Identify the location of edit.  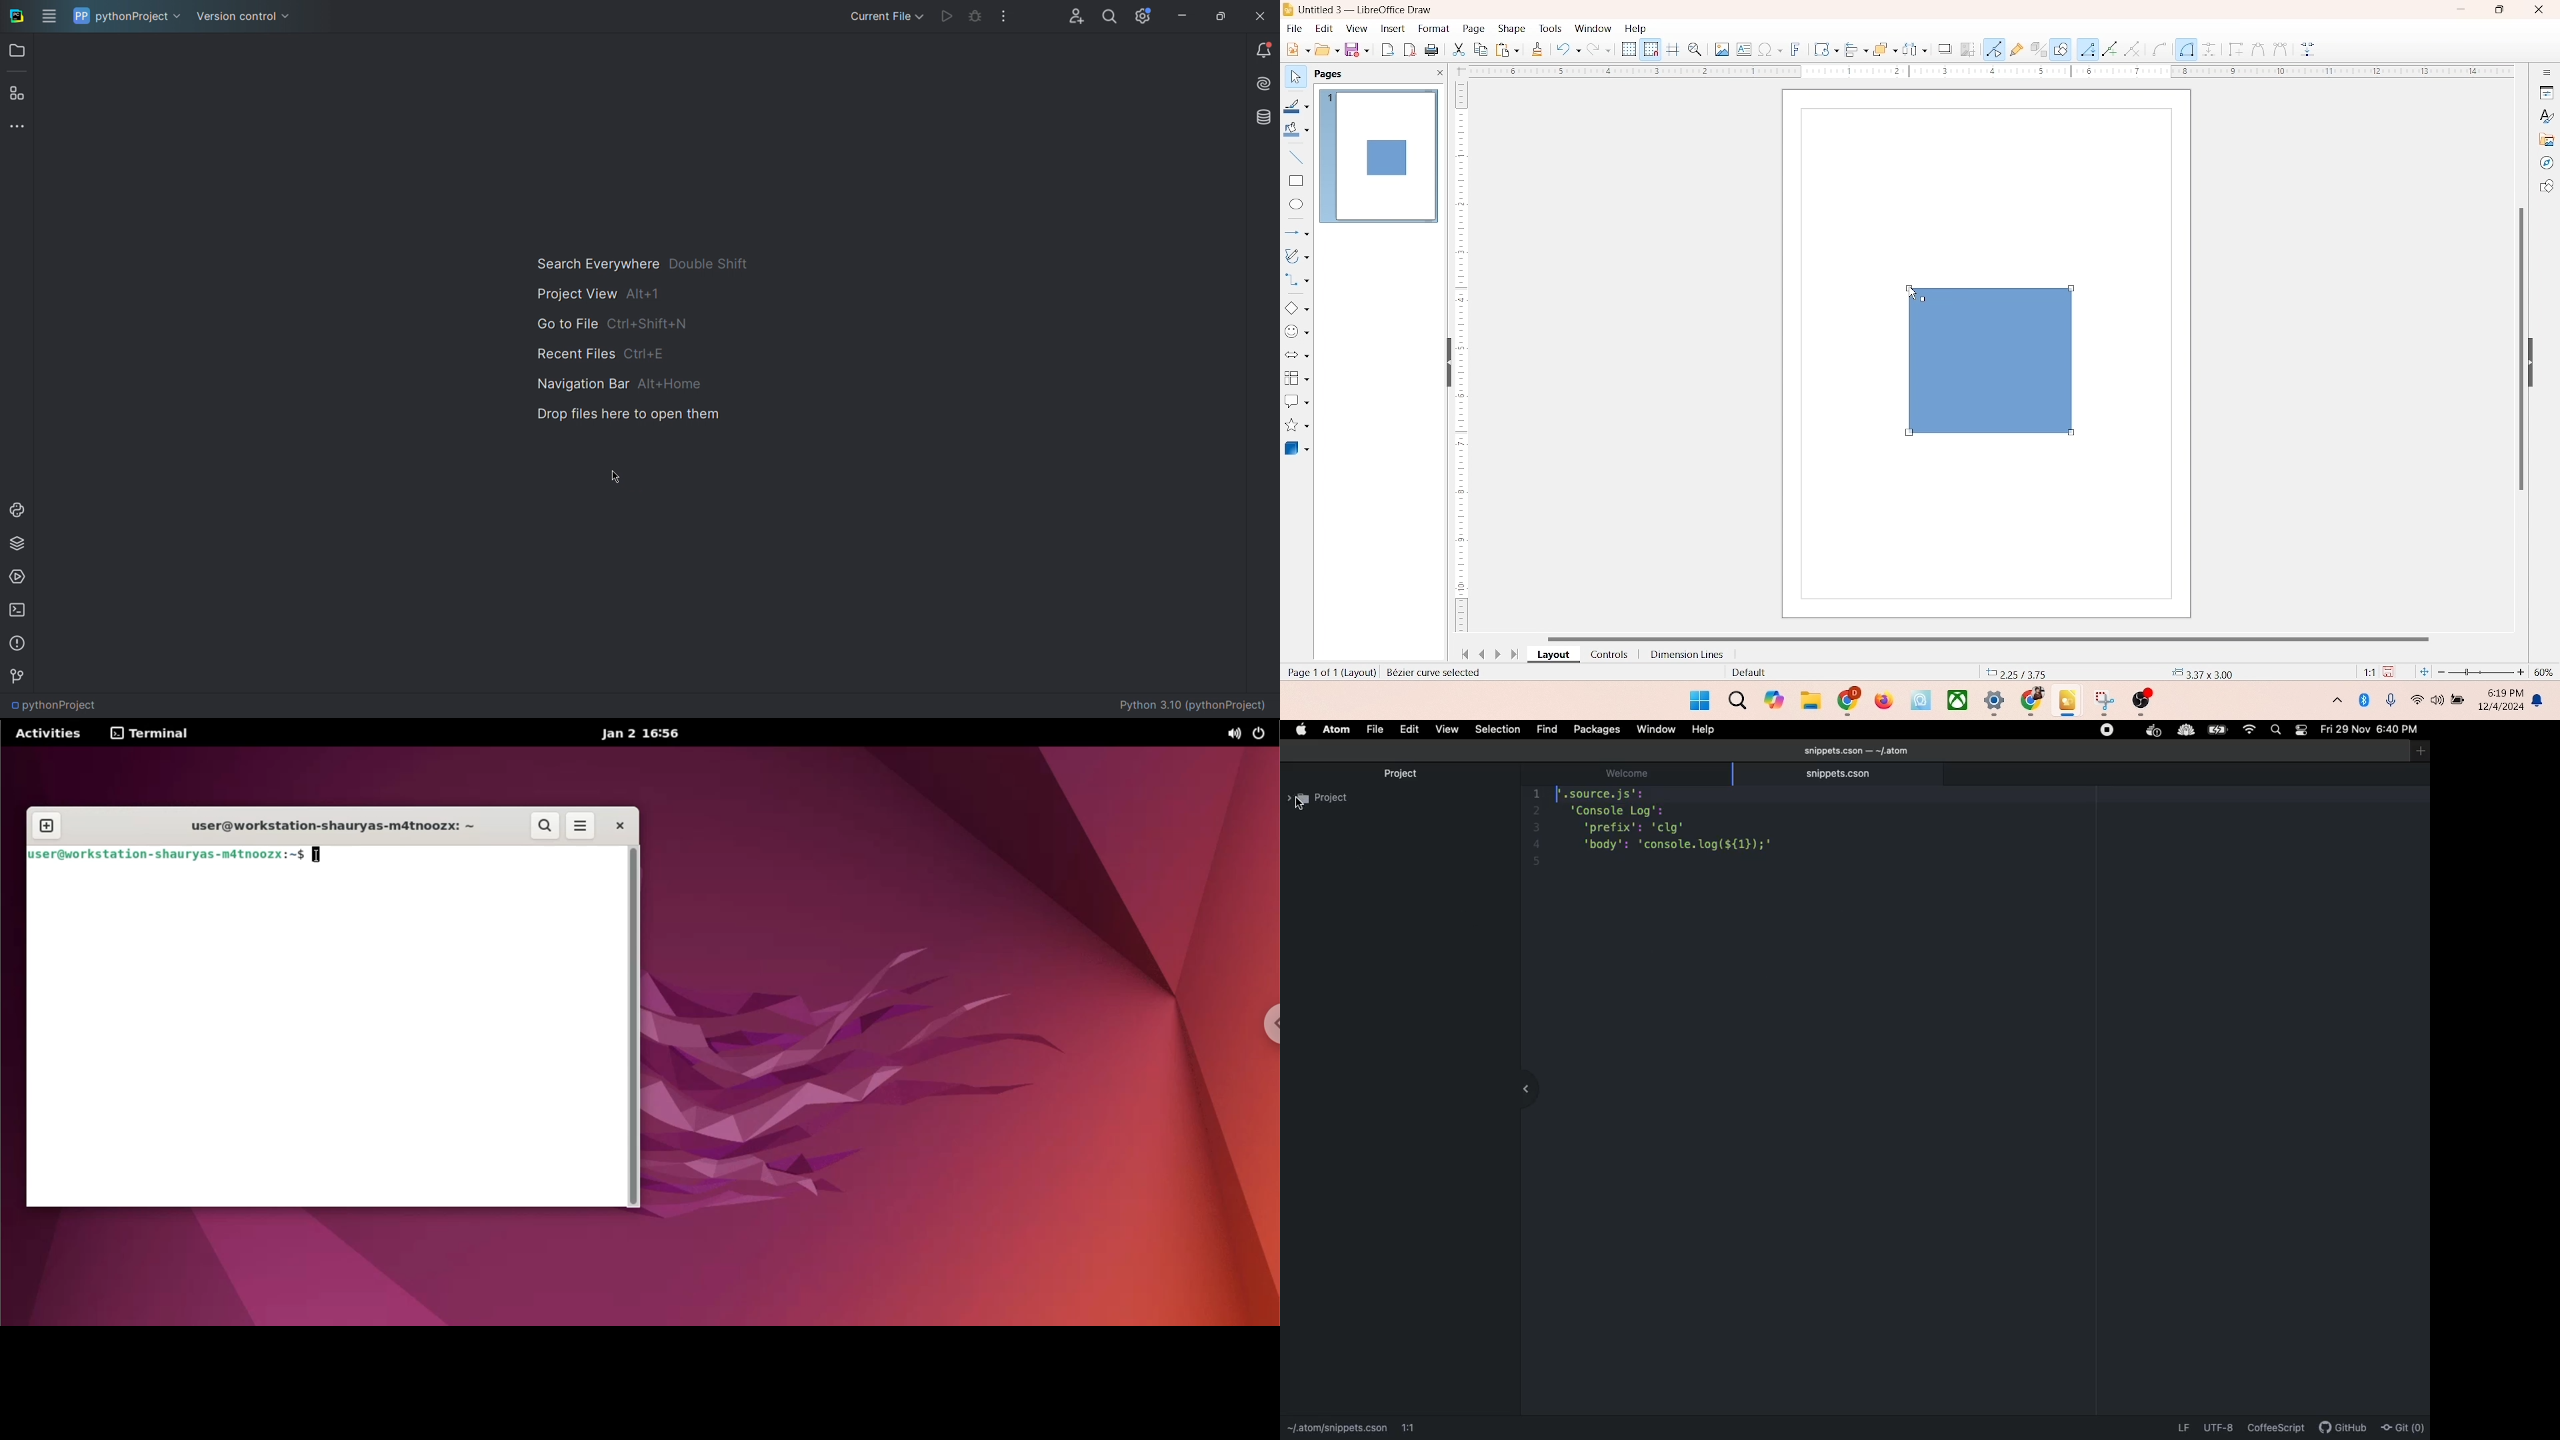
(1322, 29).